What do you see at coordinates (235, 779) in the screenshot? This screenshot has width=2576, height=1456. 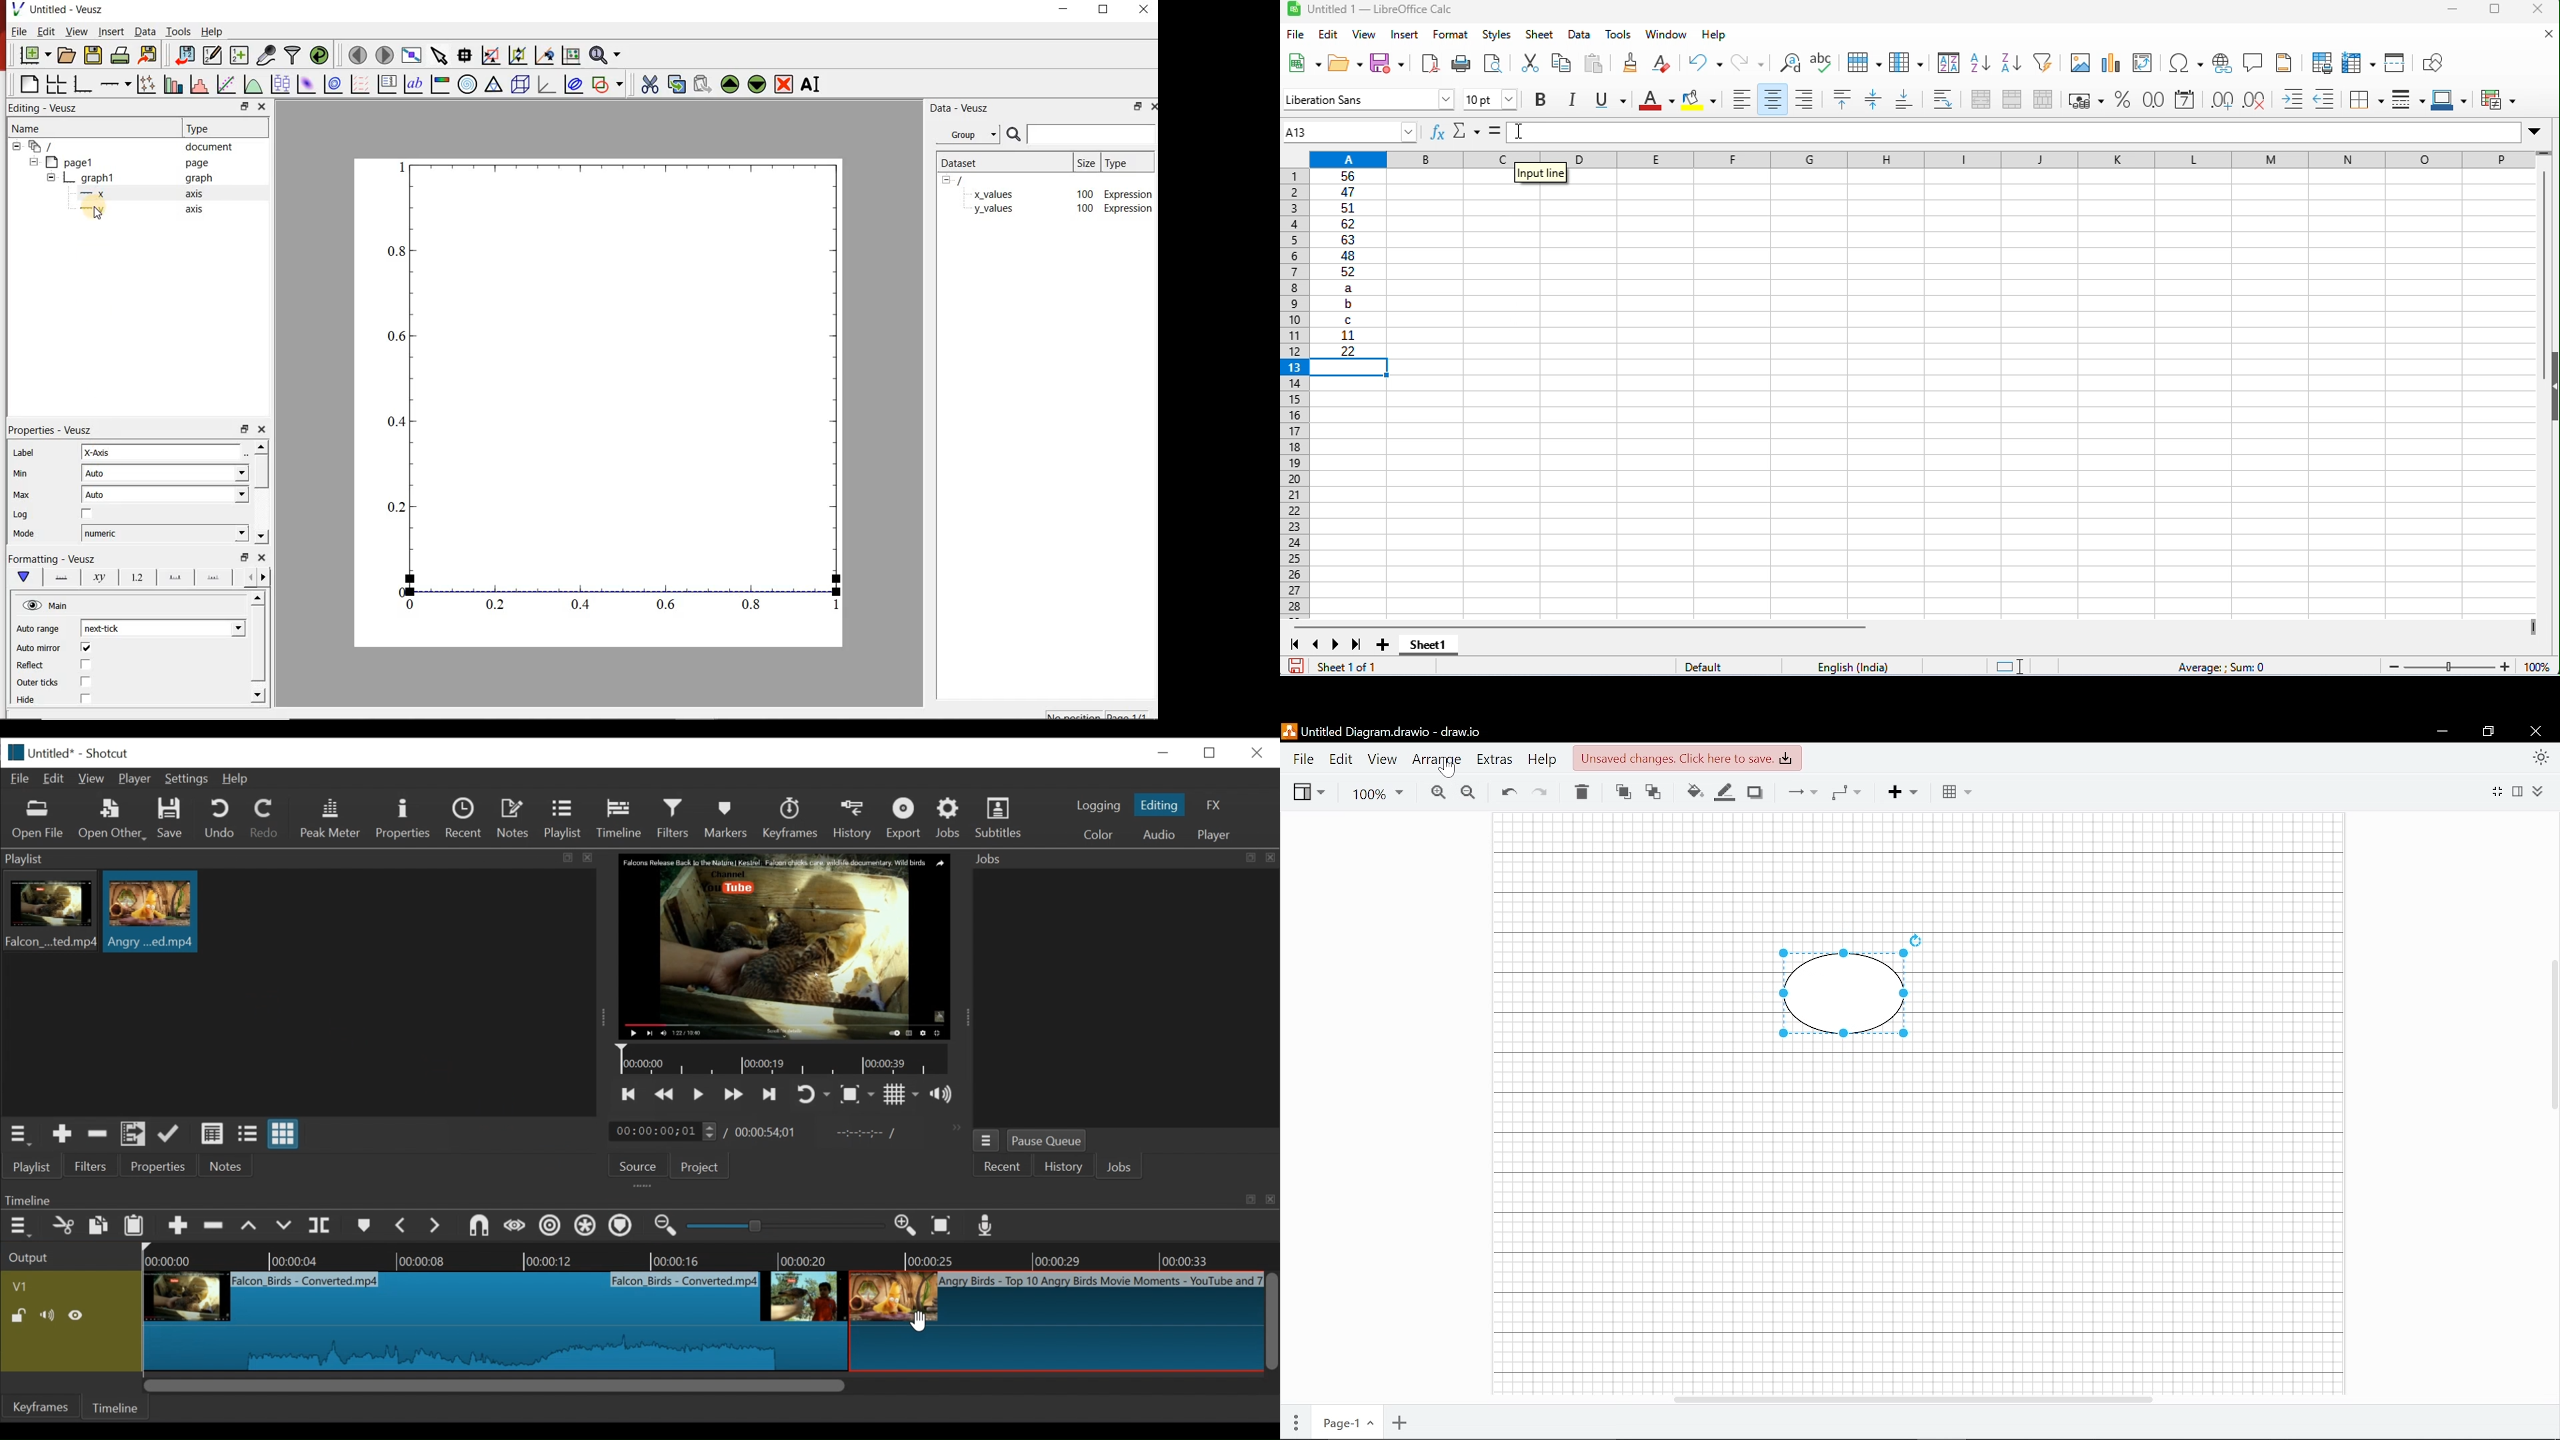 I see `Help` at bounding box center [235, 779].